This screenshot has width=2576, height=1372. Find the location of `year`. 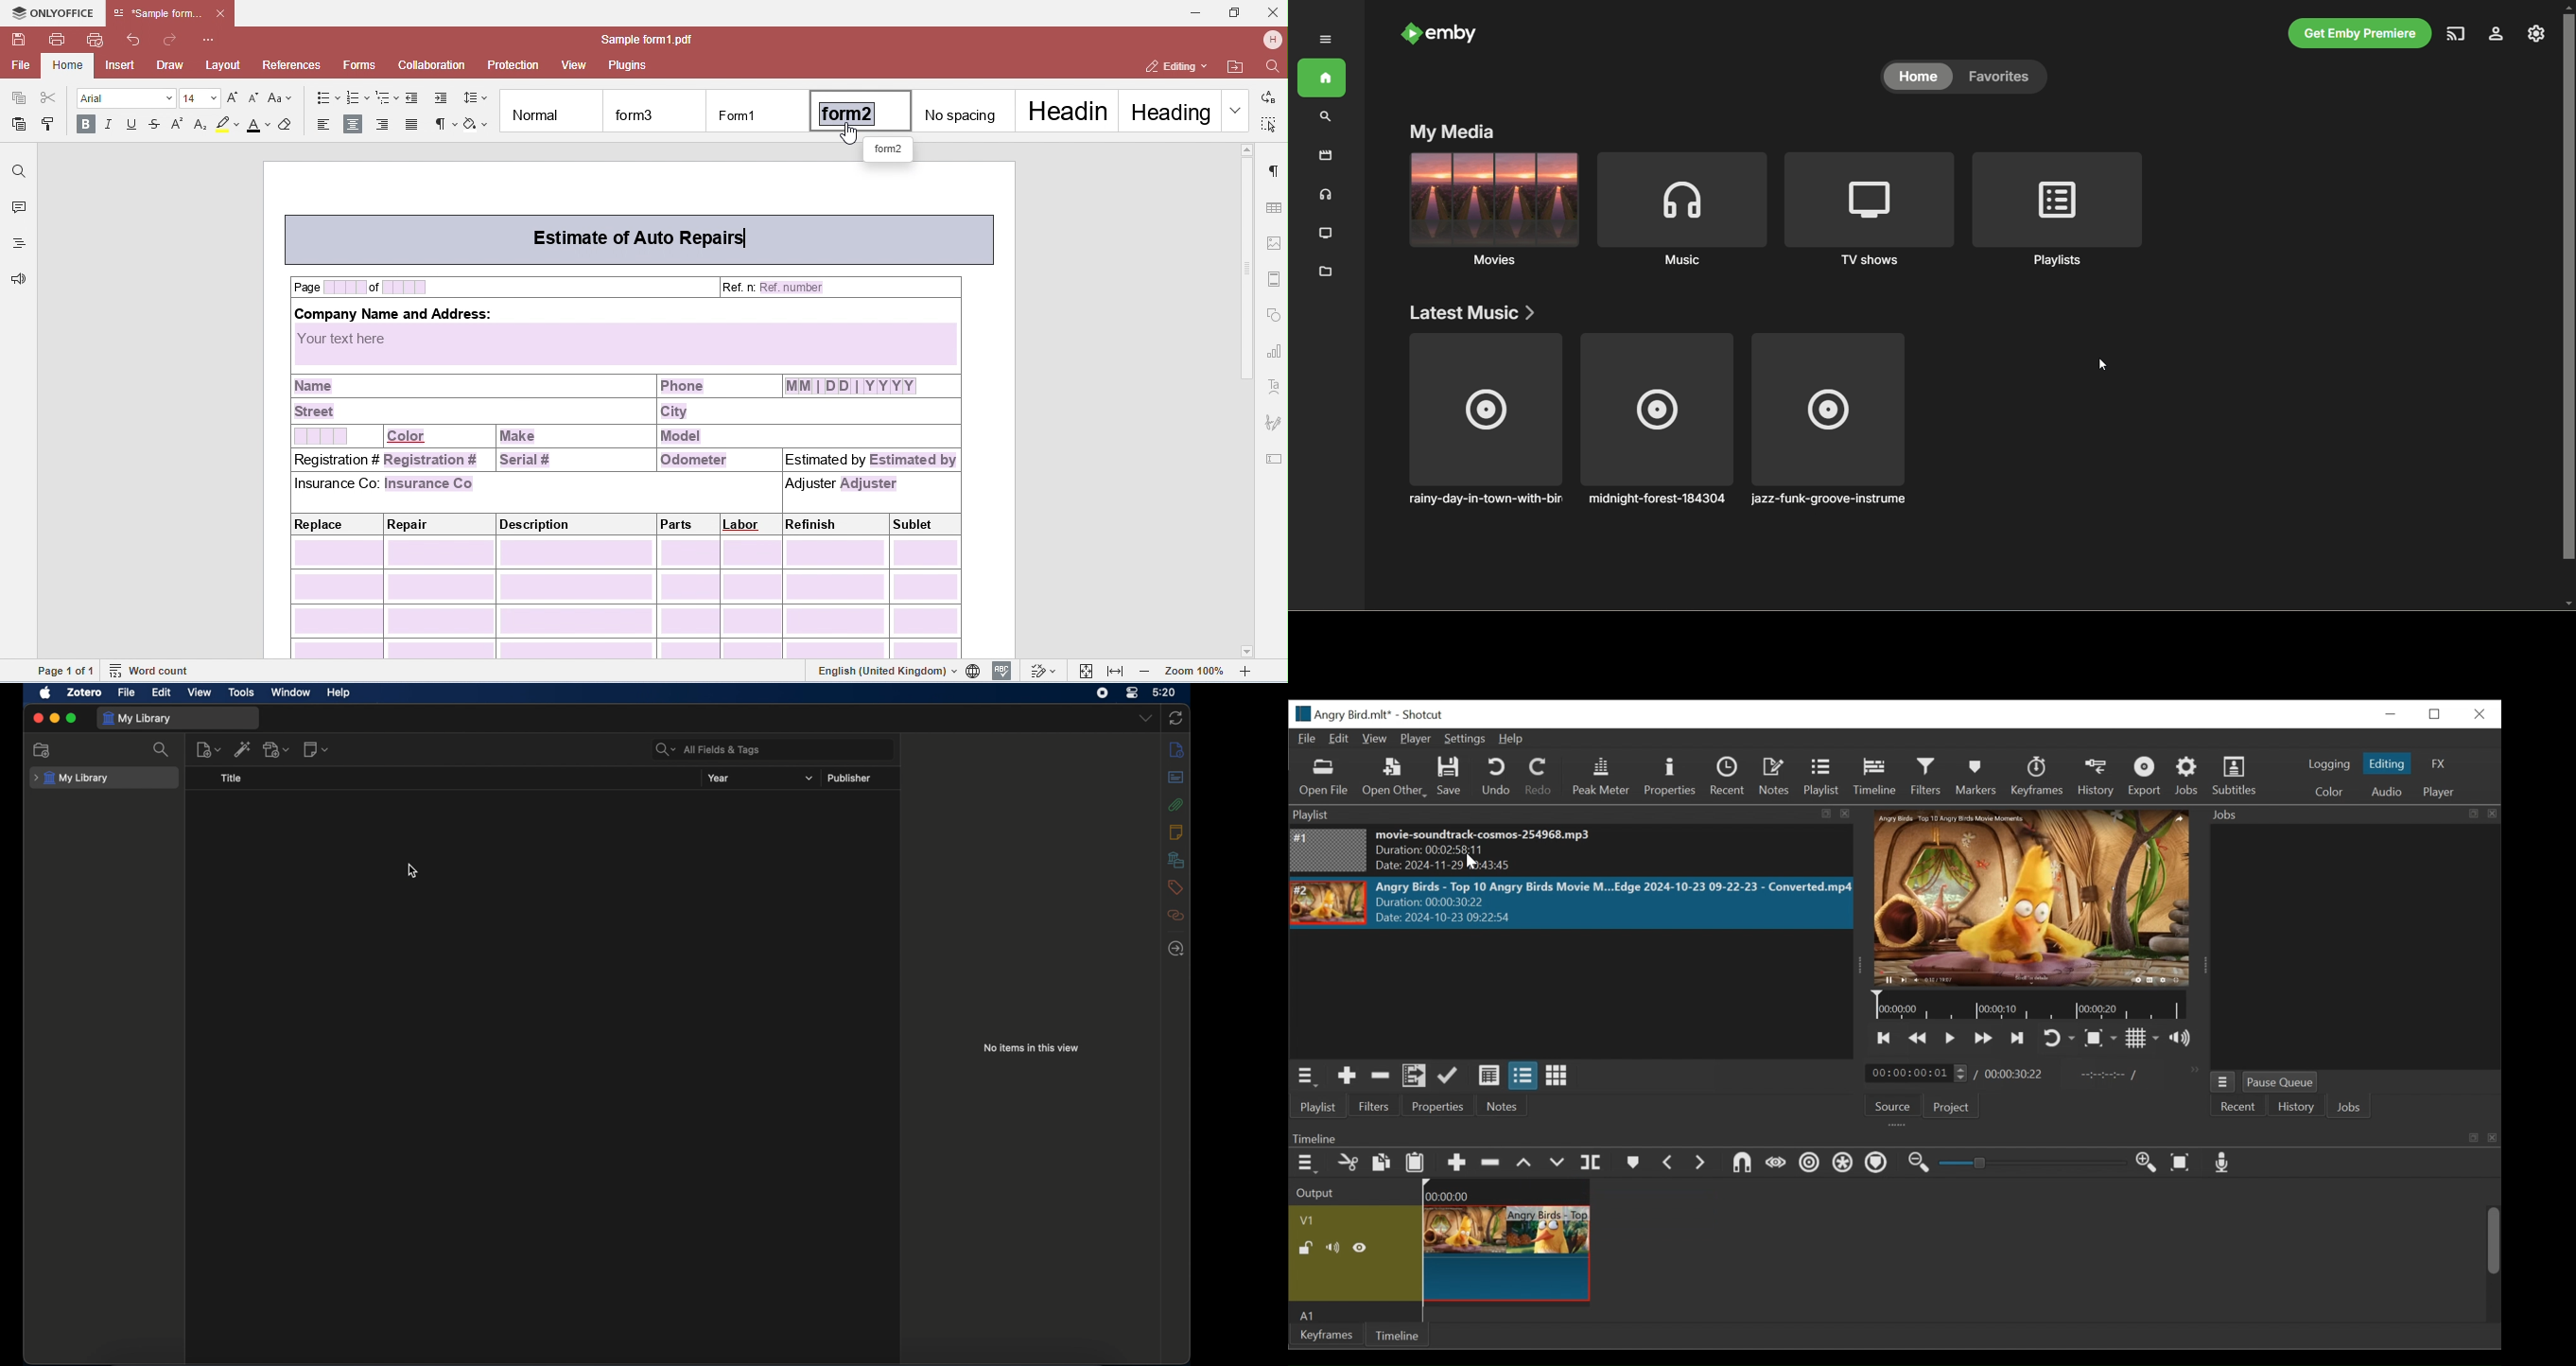

year is located at coordinates (720, 778).